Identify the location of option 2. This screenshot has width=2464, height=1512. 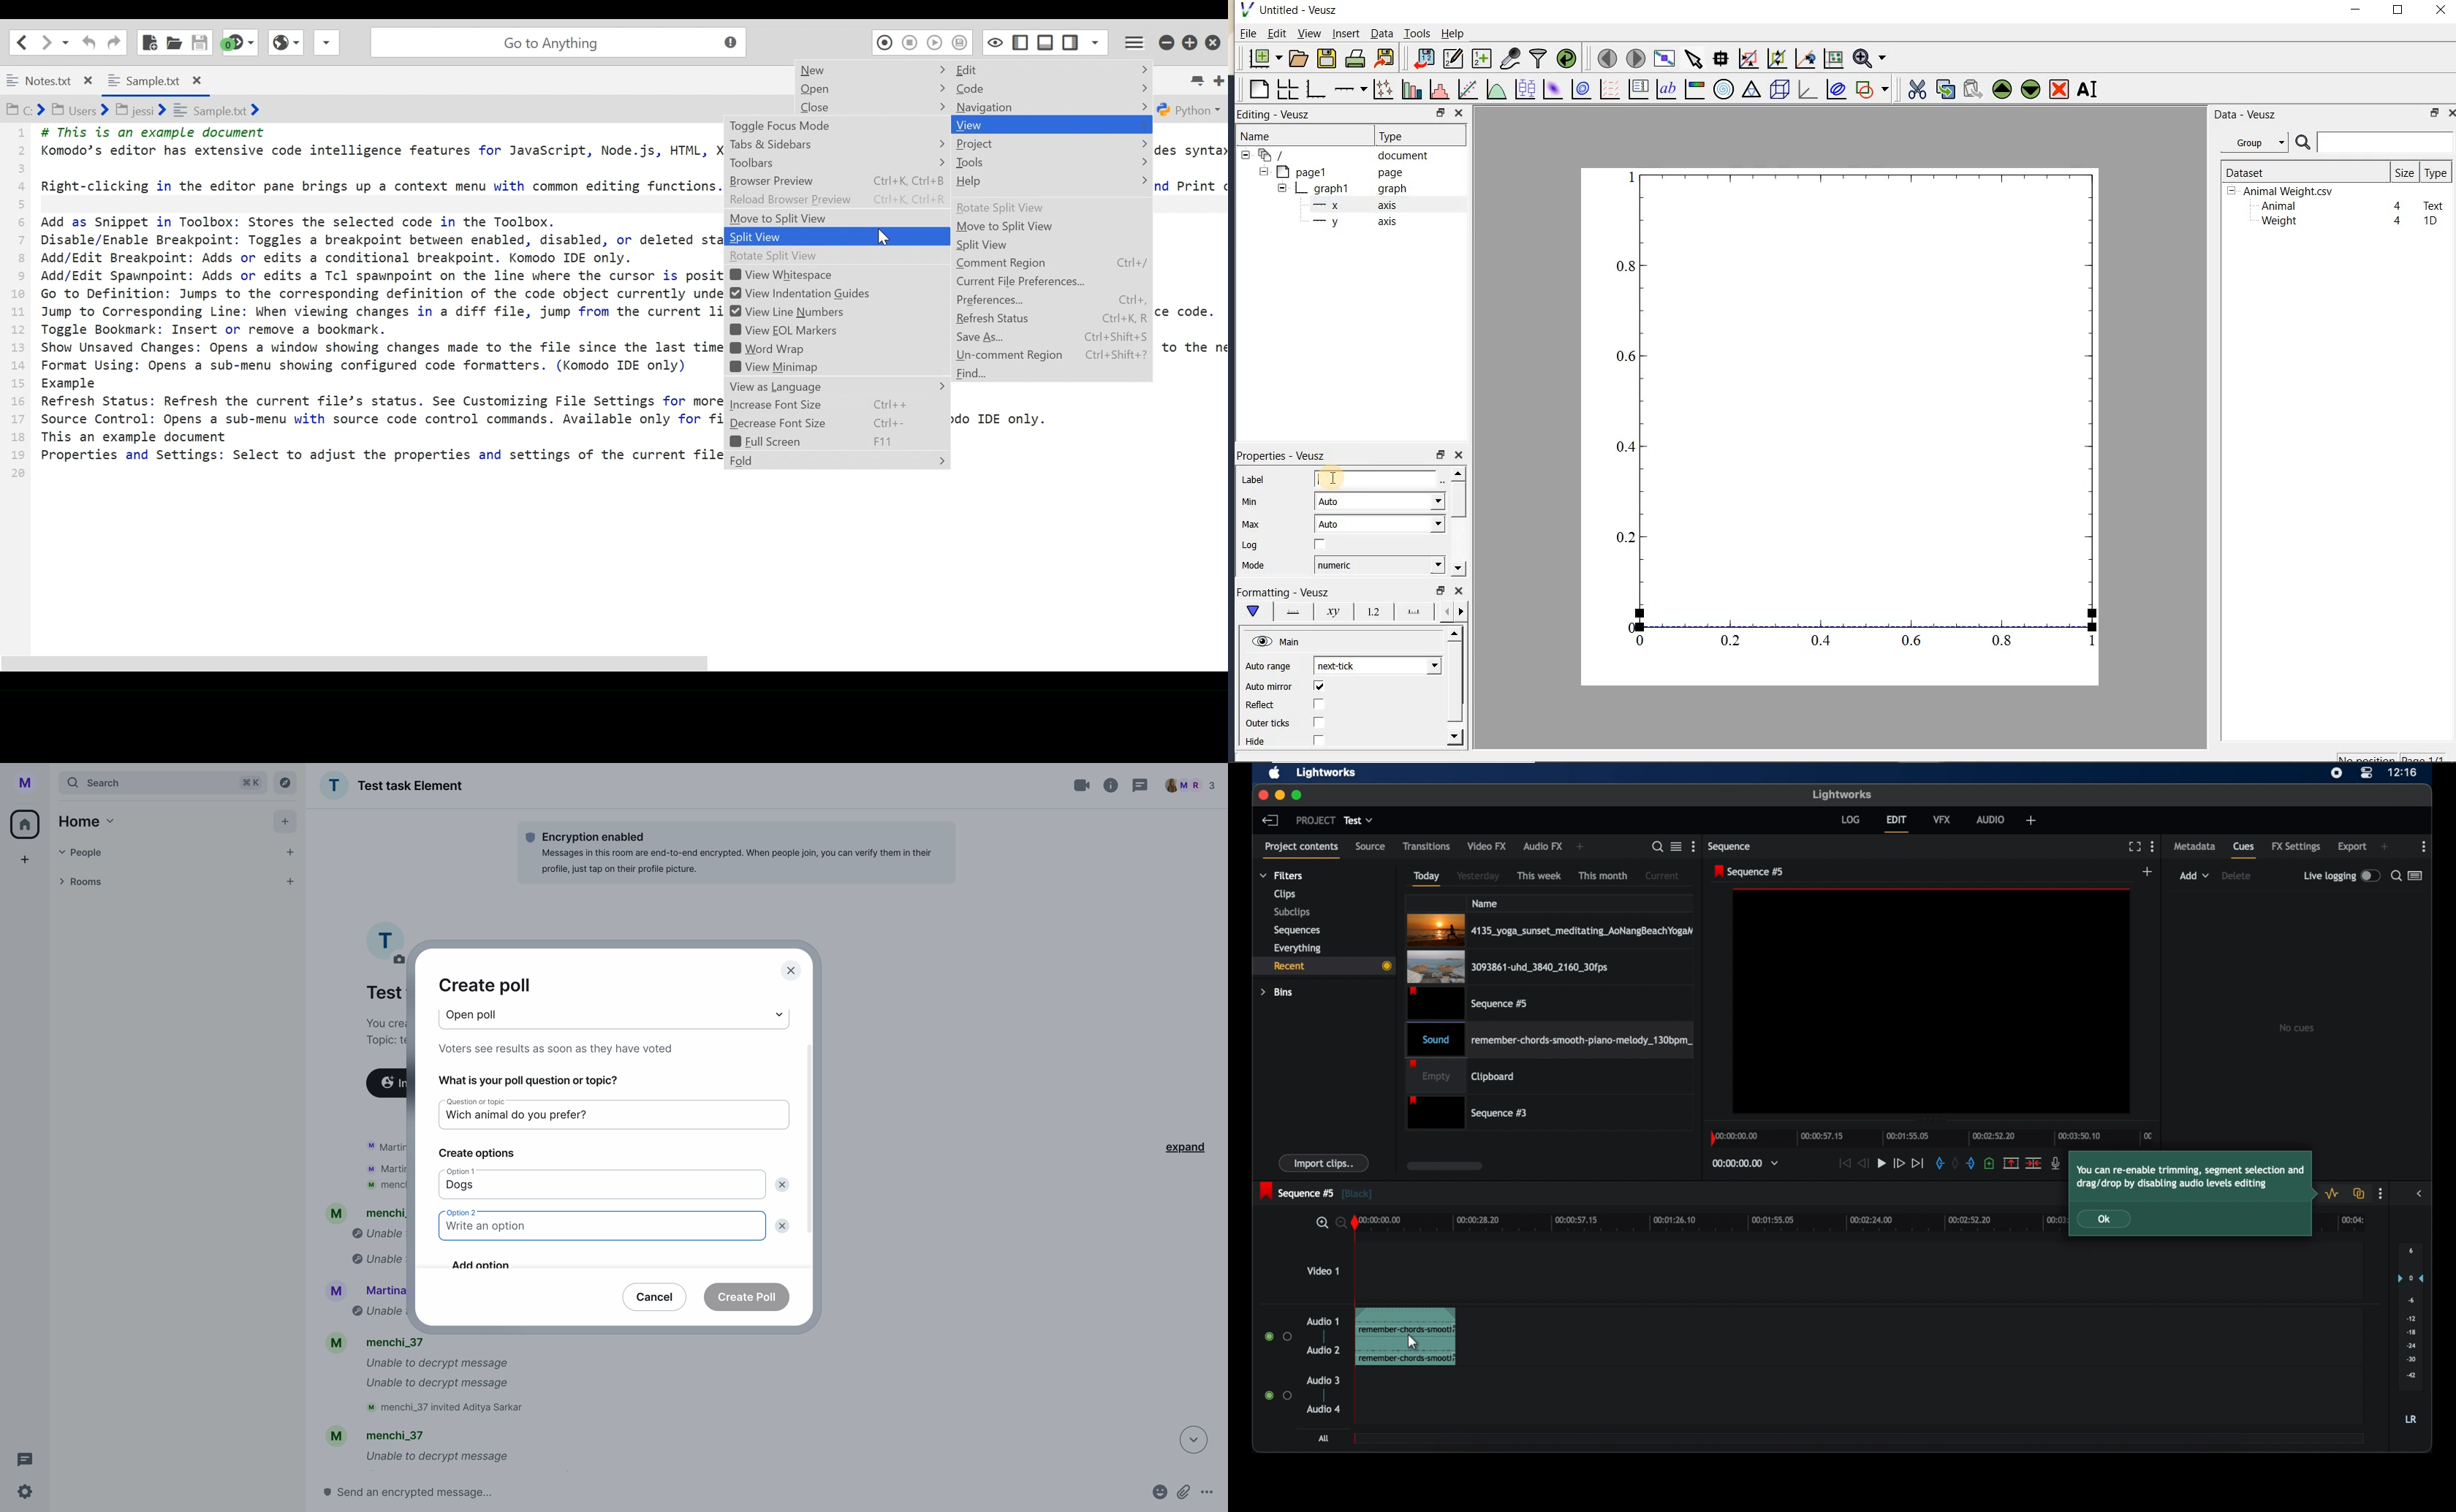
(463, 1212).